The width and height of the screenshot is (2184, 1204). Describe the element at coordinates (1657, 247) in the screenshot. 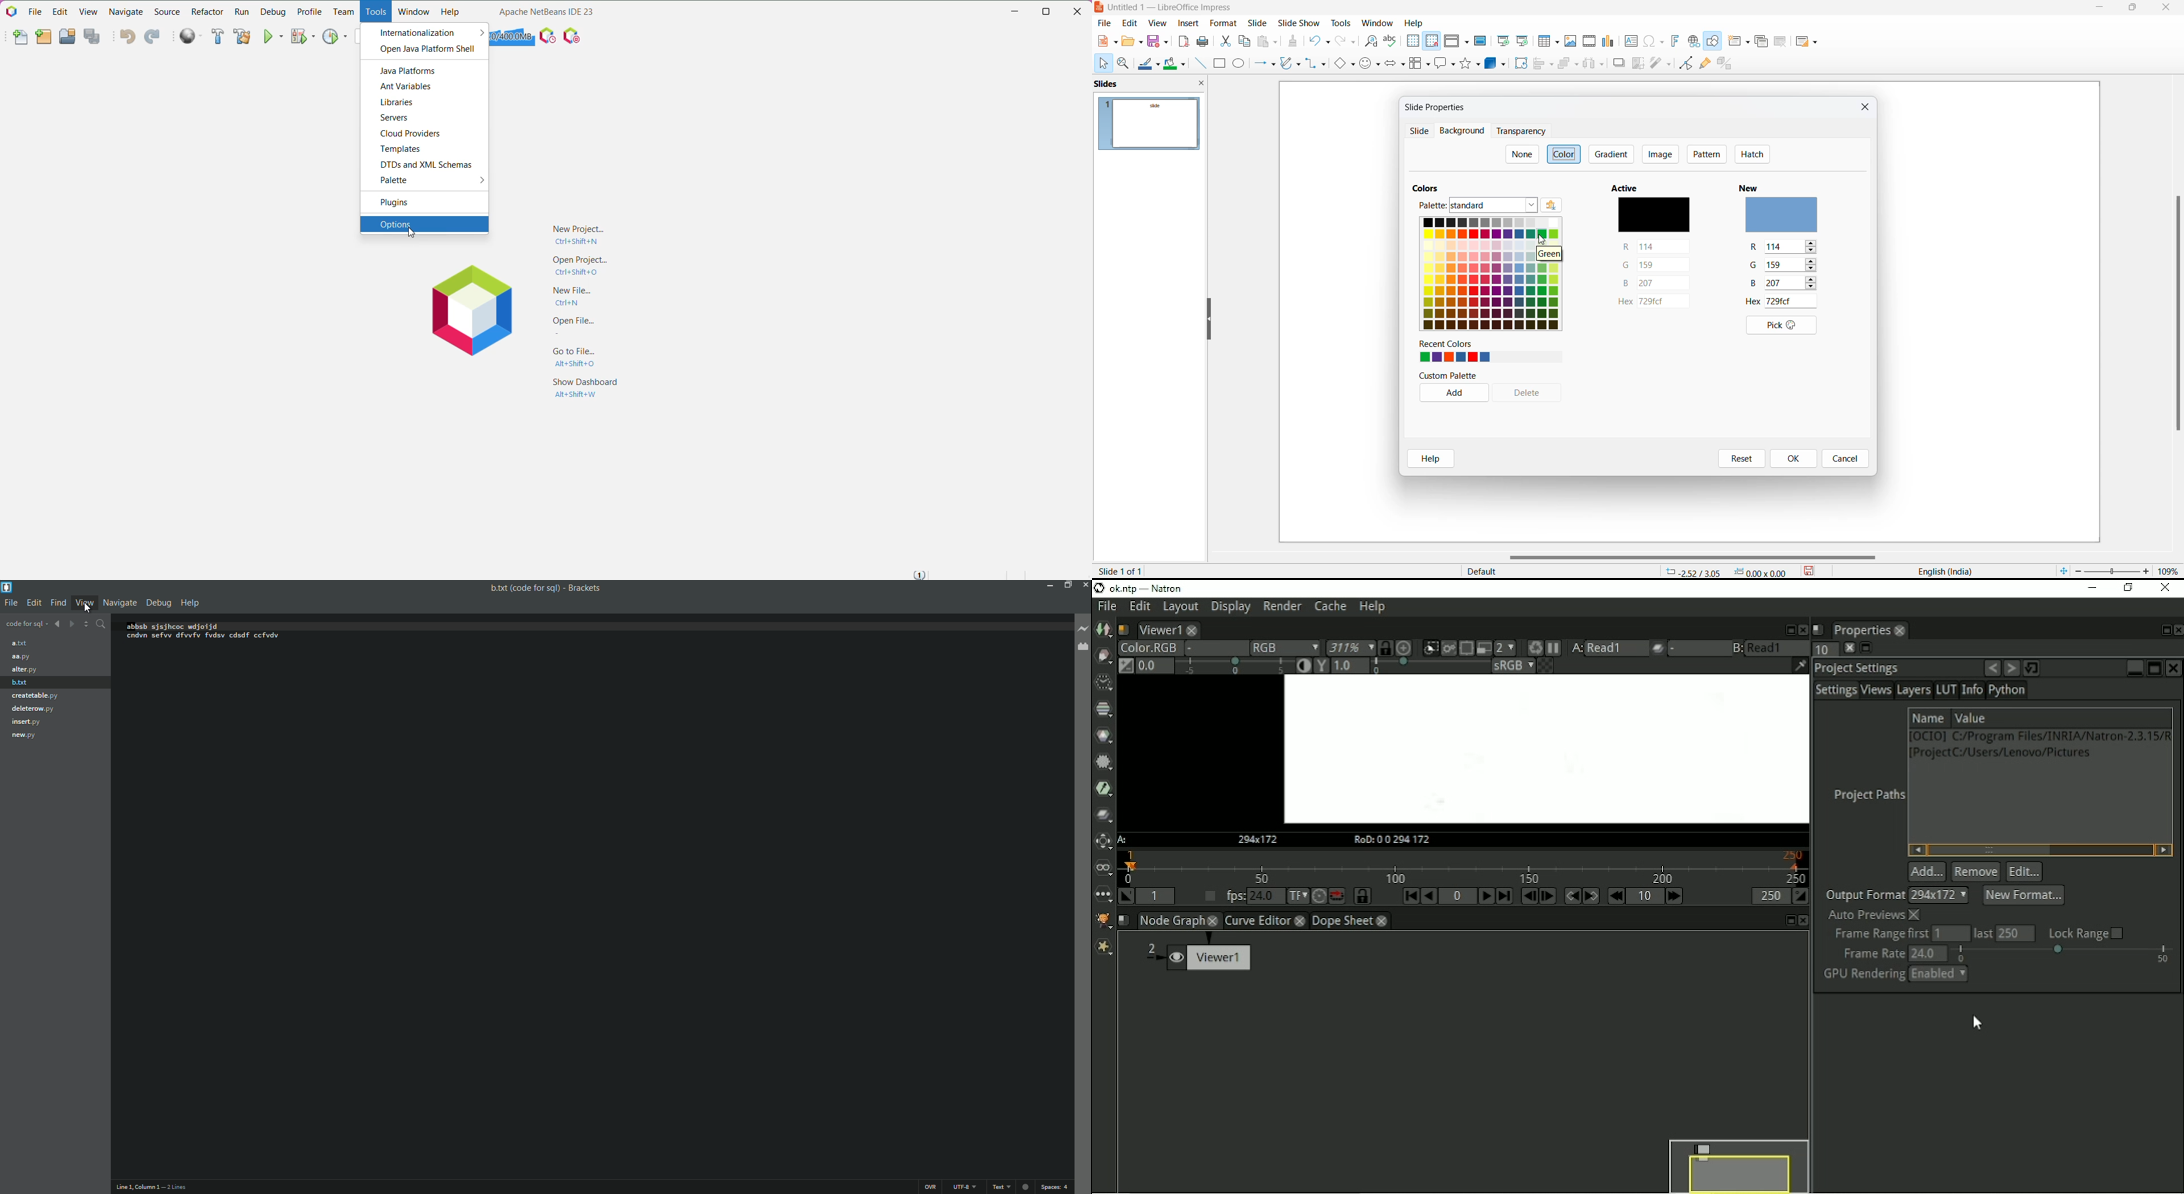

I see `red` at that location.